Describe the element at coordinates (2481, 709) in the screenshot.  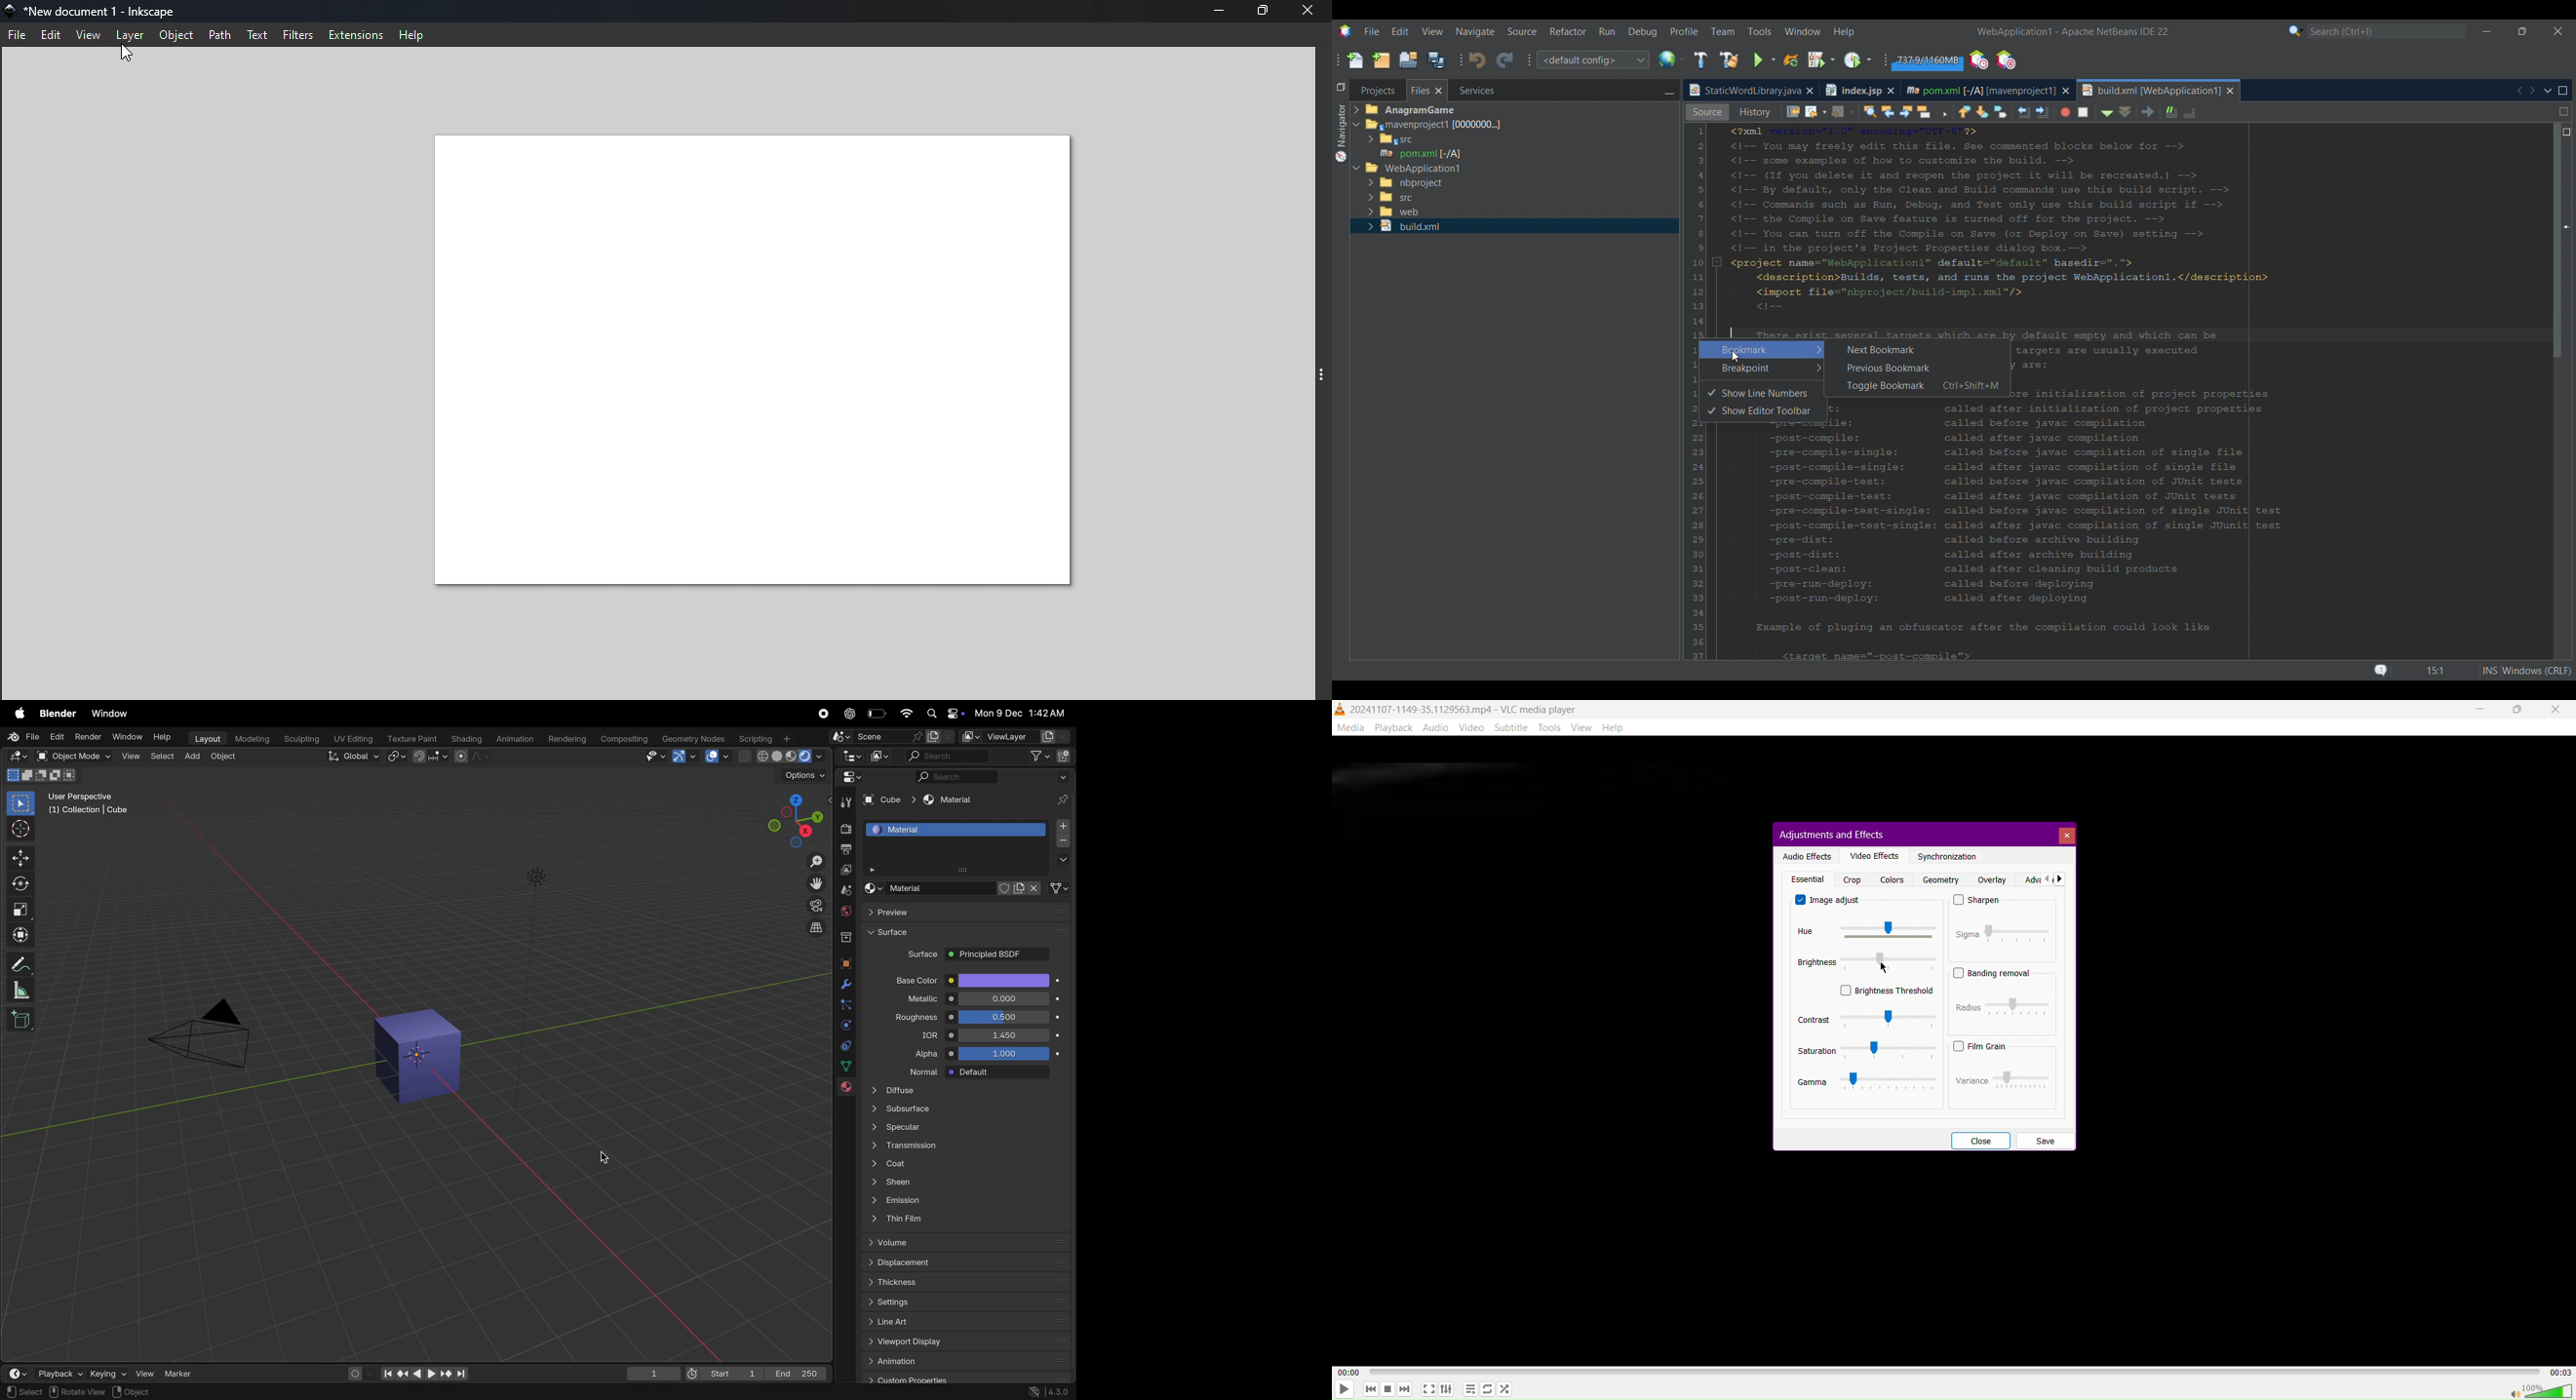
I see `Minimize` at that location.